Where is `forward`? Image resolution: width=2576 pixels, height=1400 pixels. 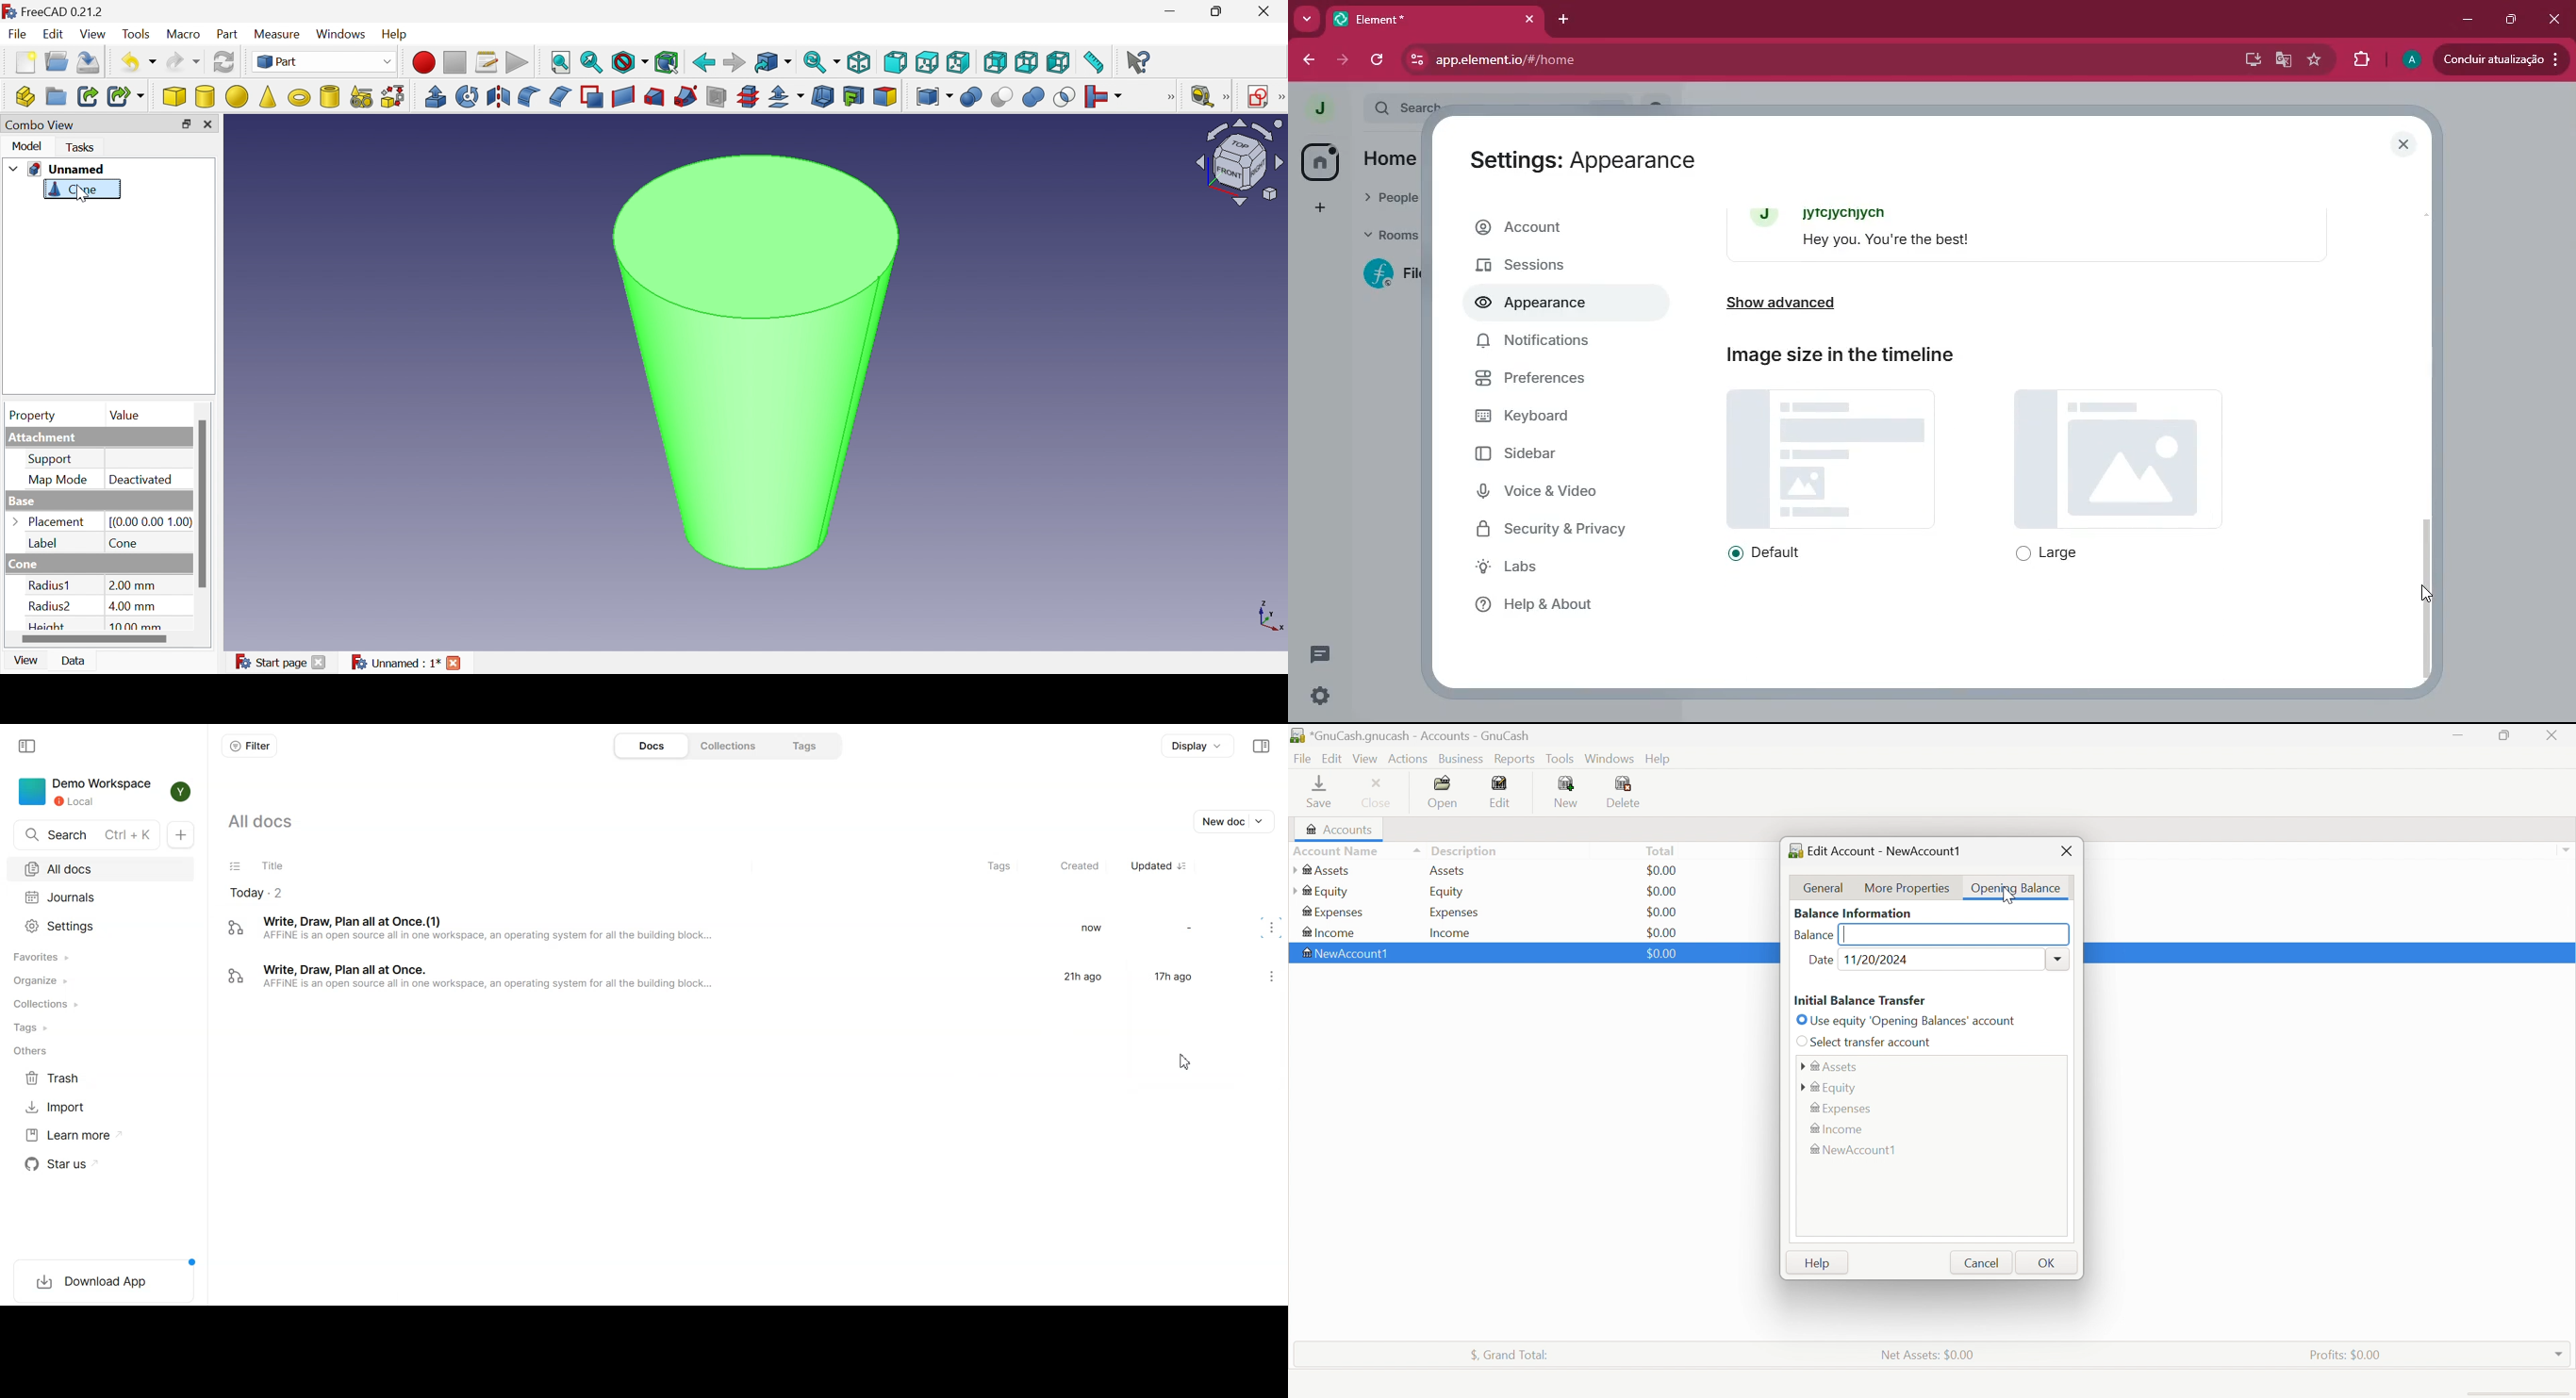 forward is located at coordinates (1346, 60).